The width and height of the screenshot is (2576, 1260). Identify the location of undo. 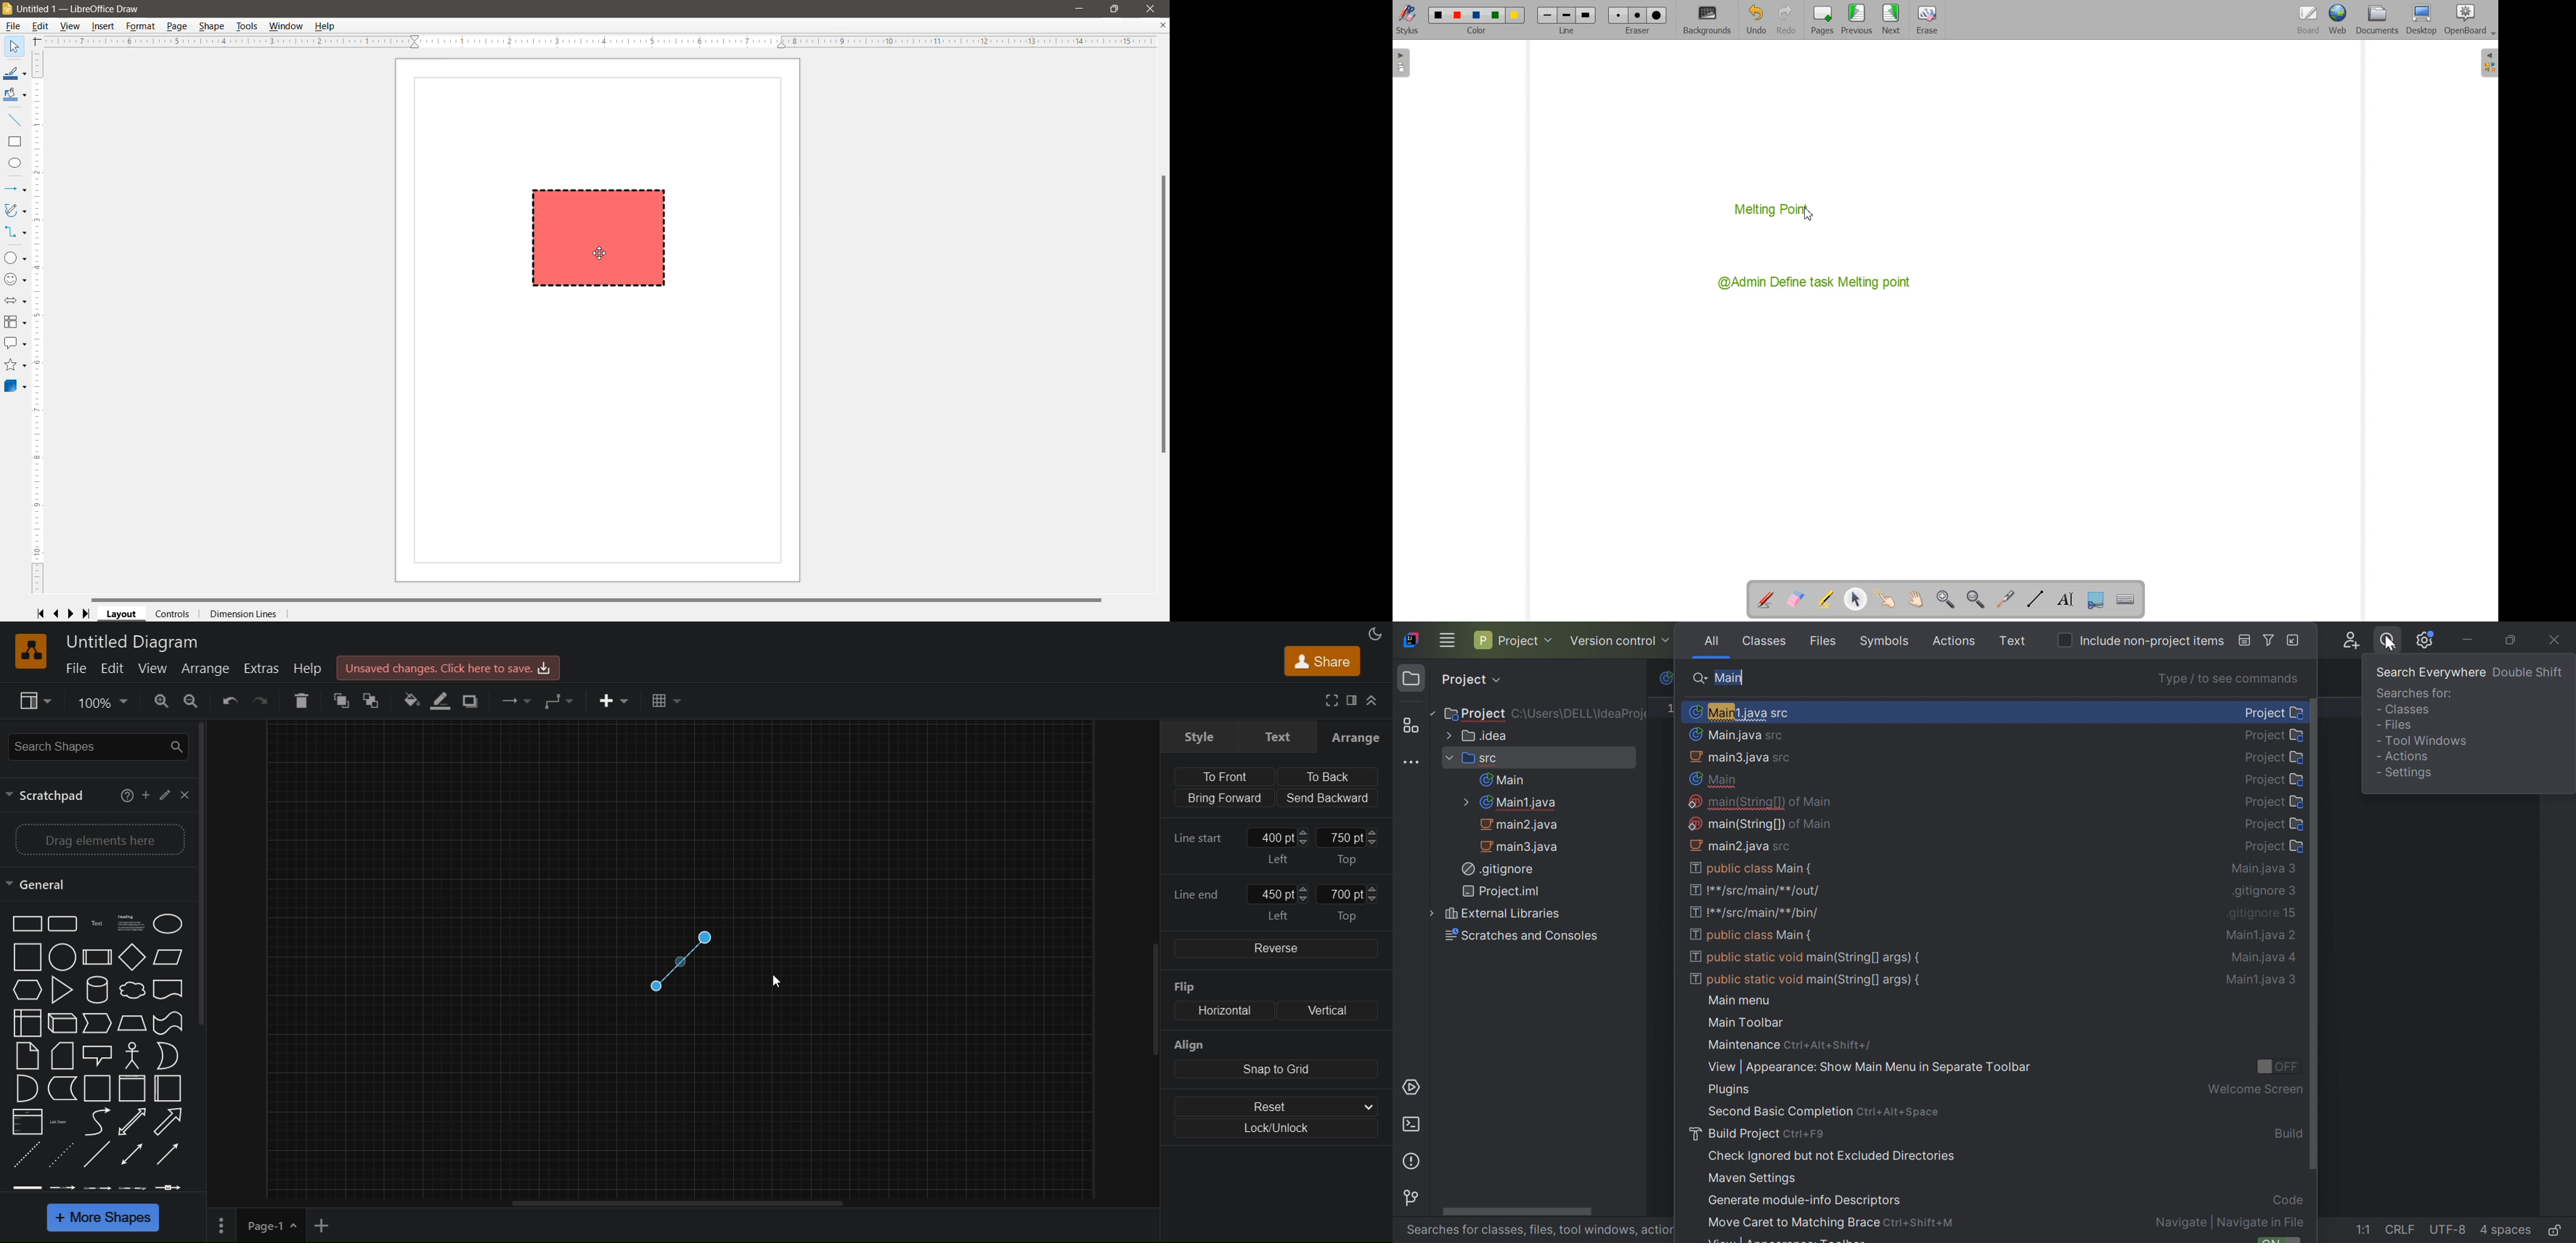
(234, 702).